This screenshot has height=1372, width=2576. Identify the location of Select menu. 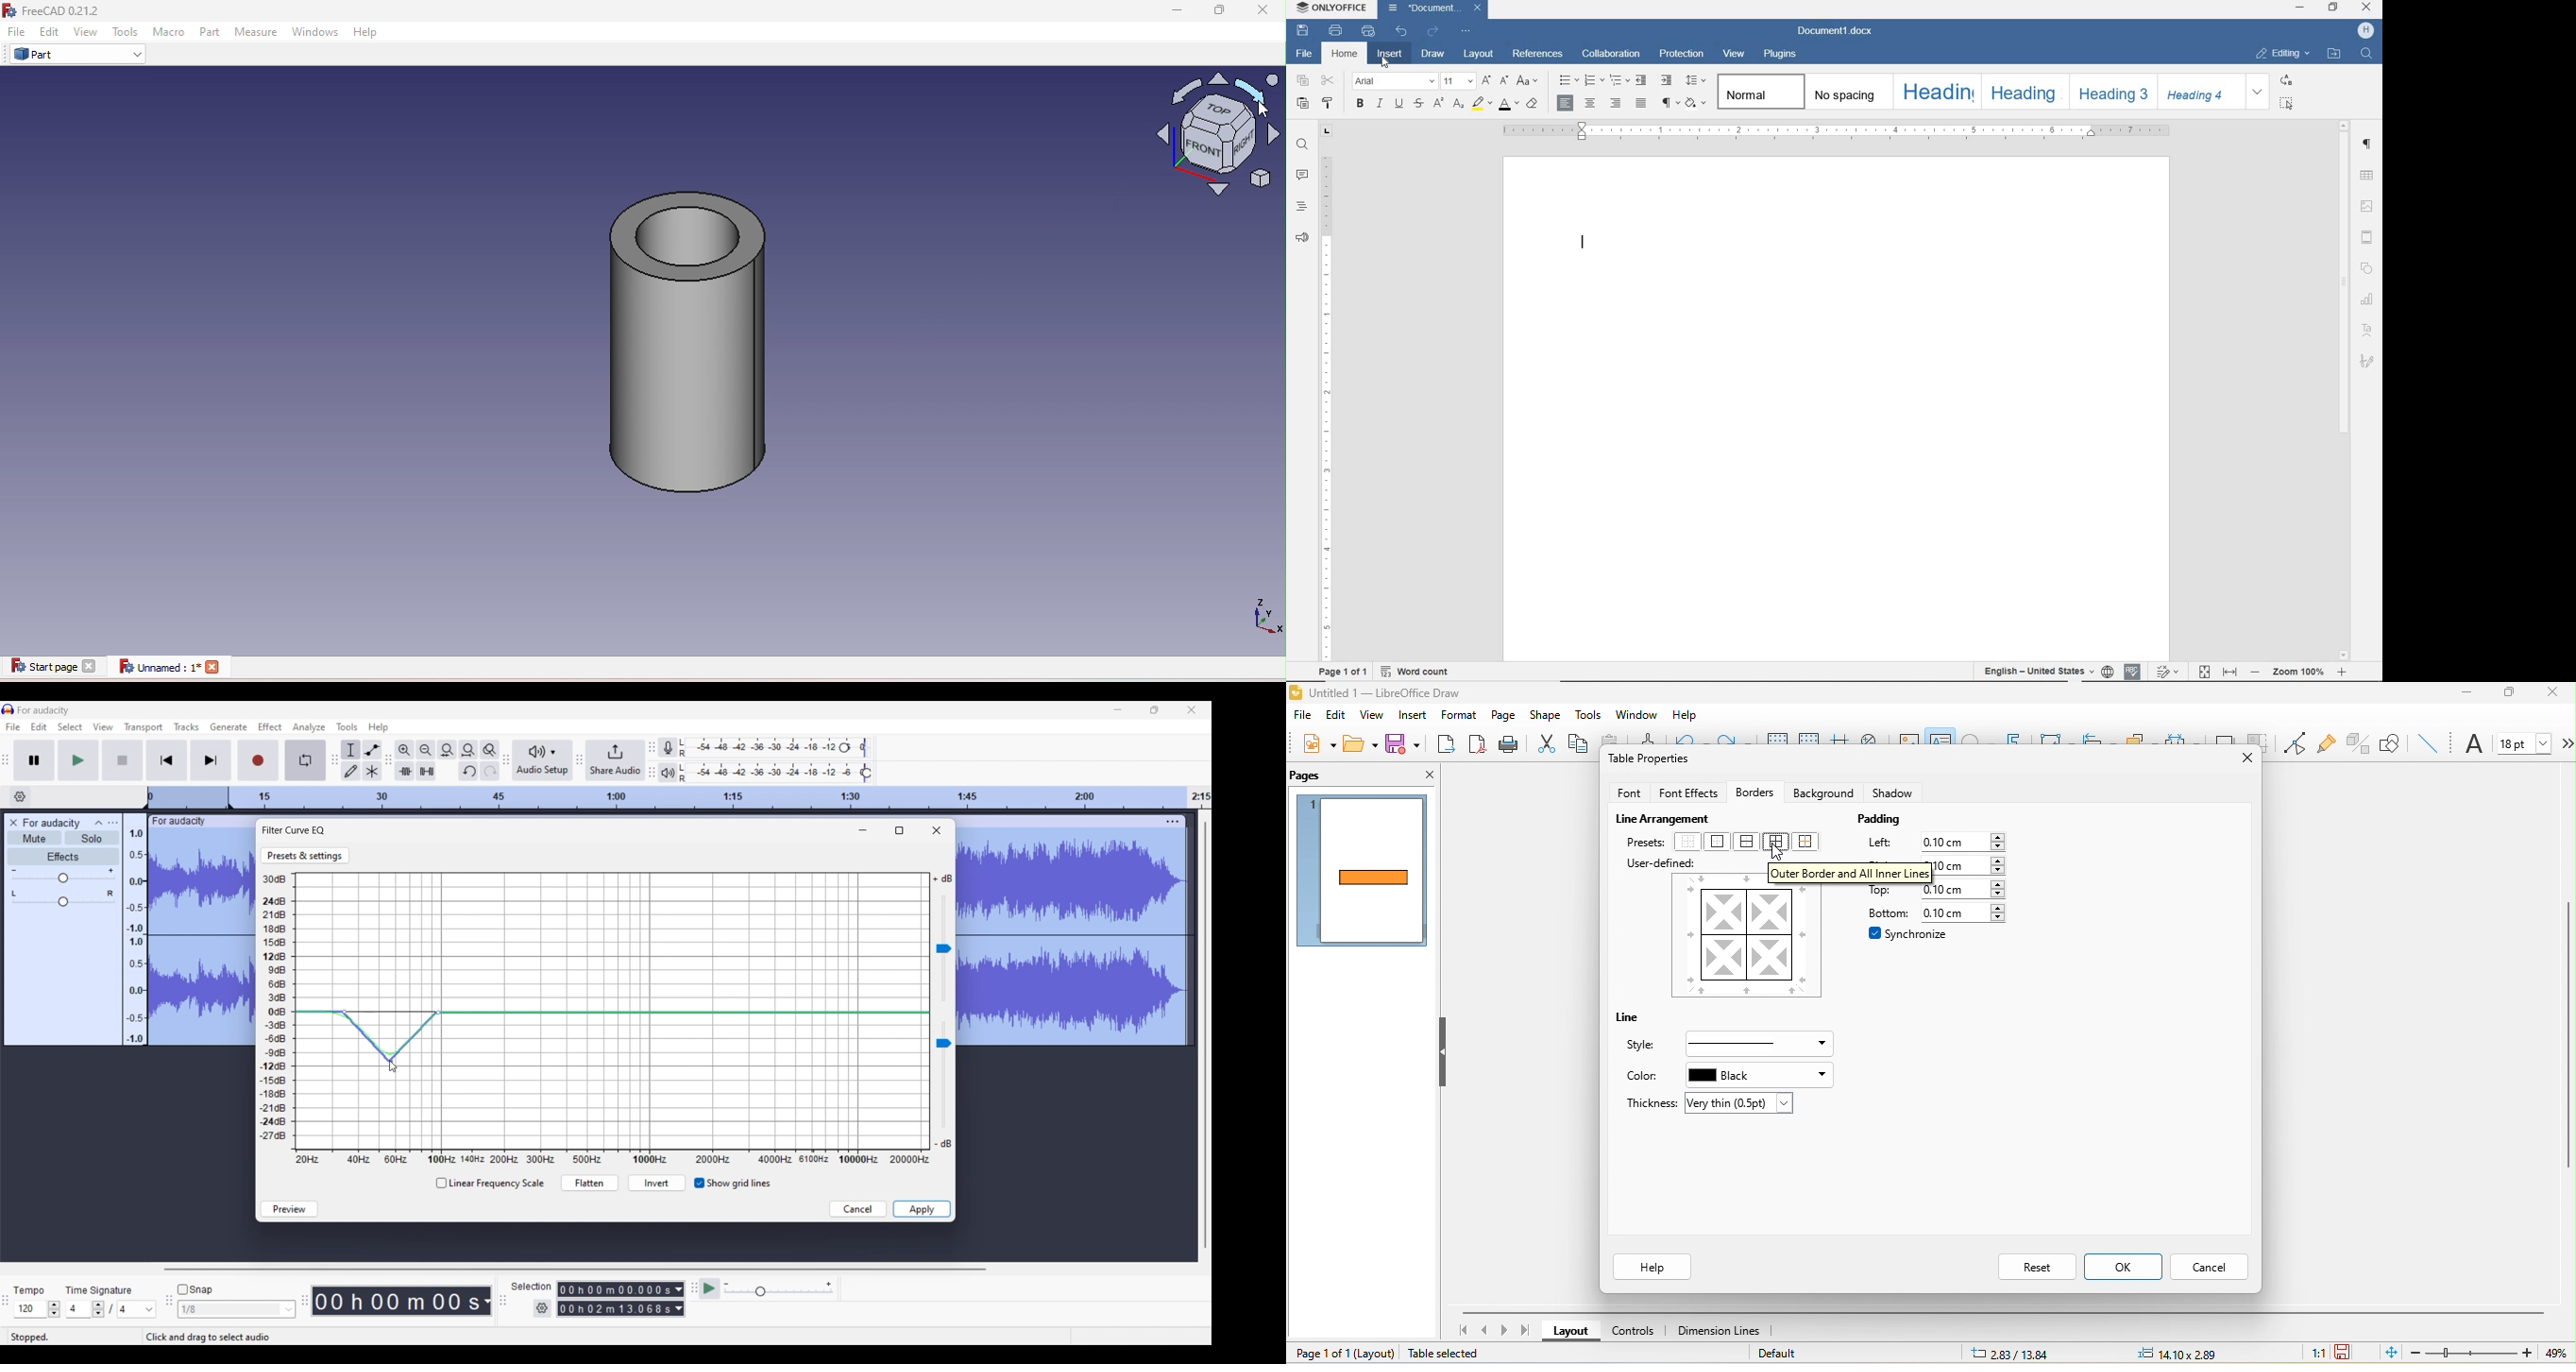
(70, 727).